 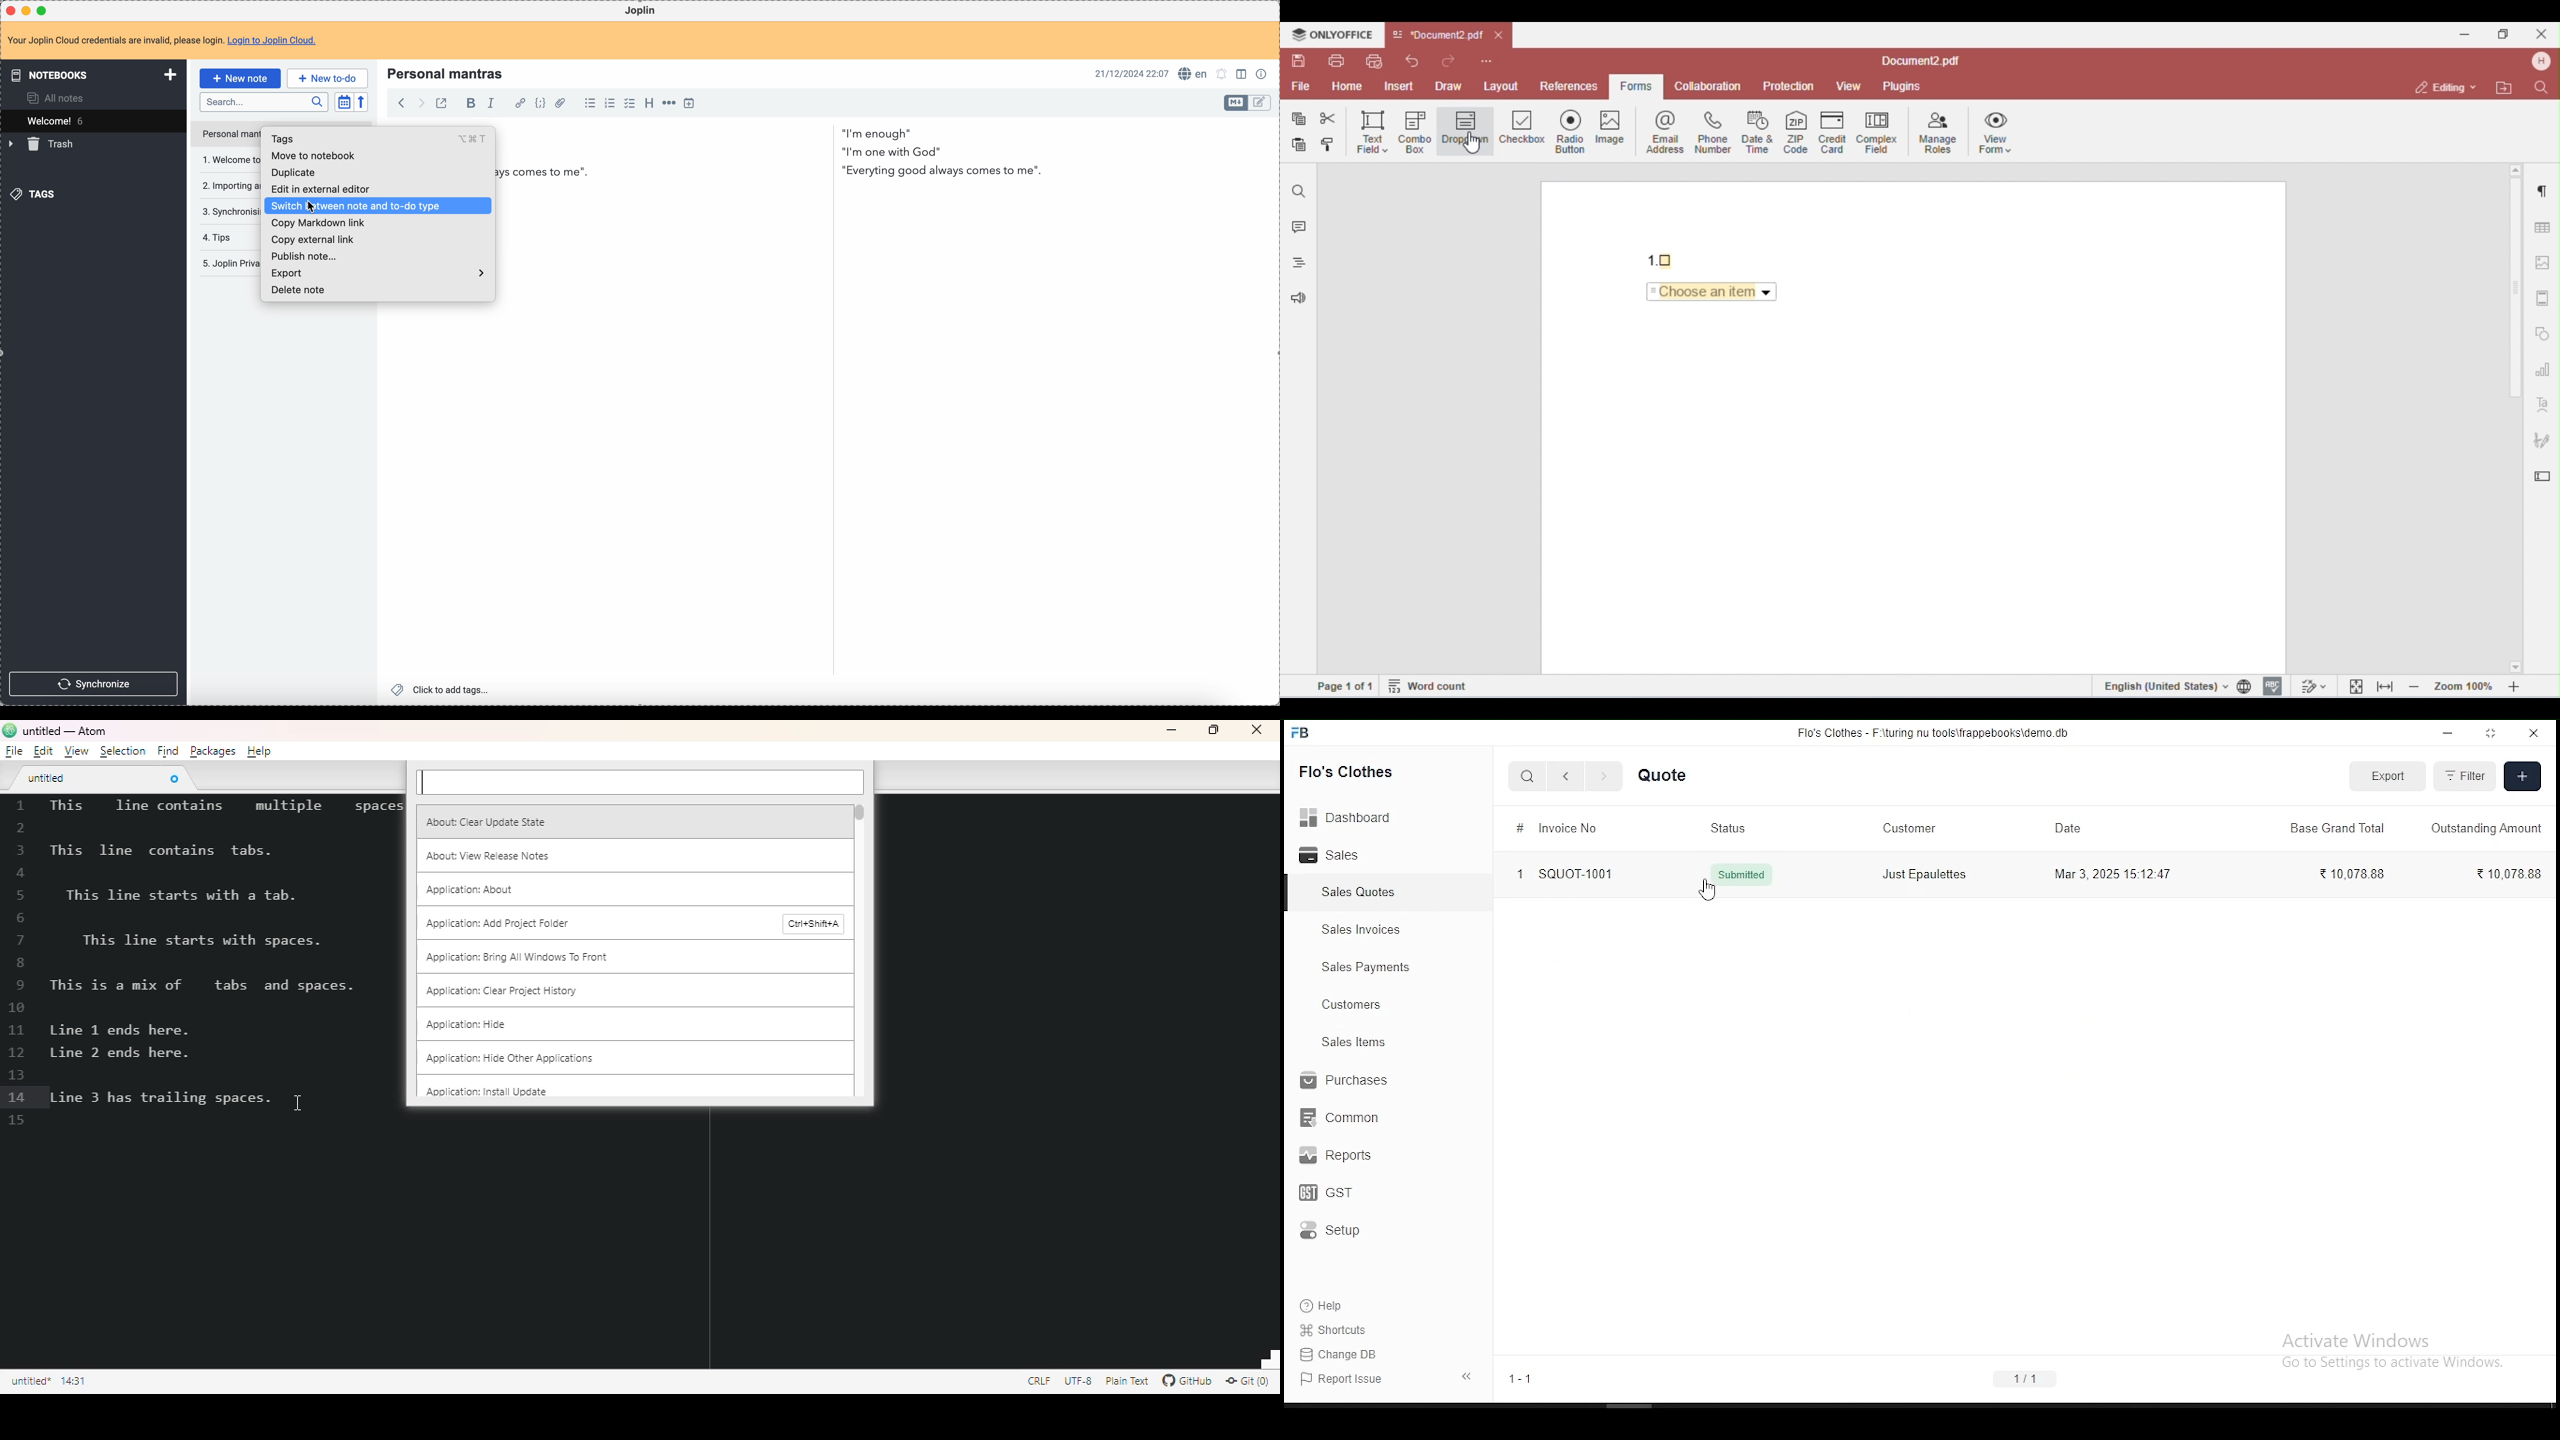 What do you see at coordinates (445, 74) in the screenshot?
I see `Personal mantras` at bounding box center [445, 74].